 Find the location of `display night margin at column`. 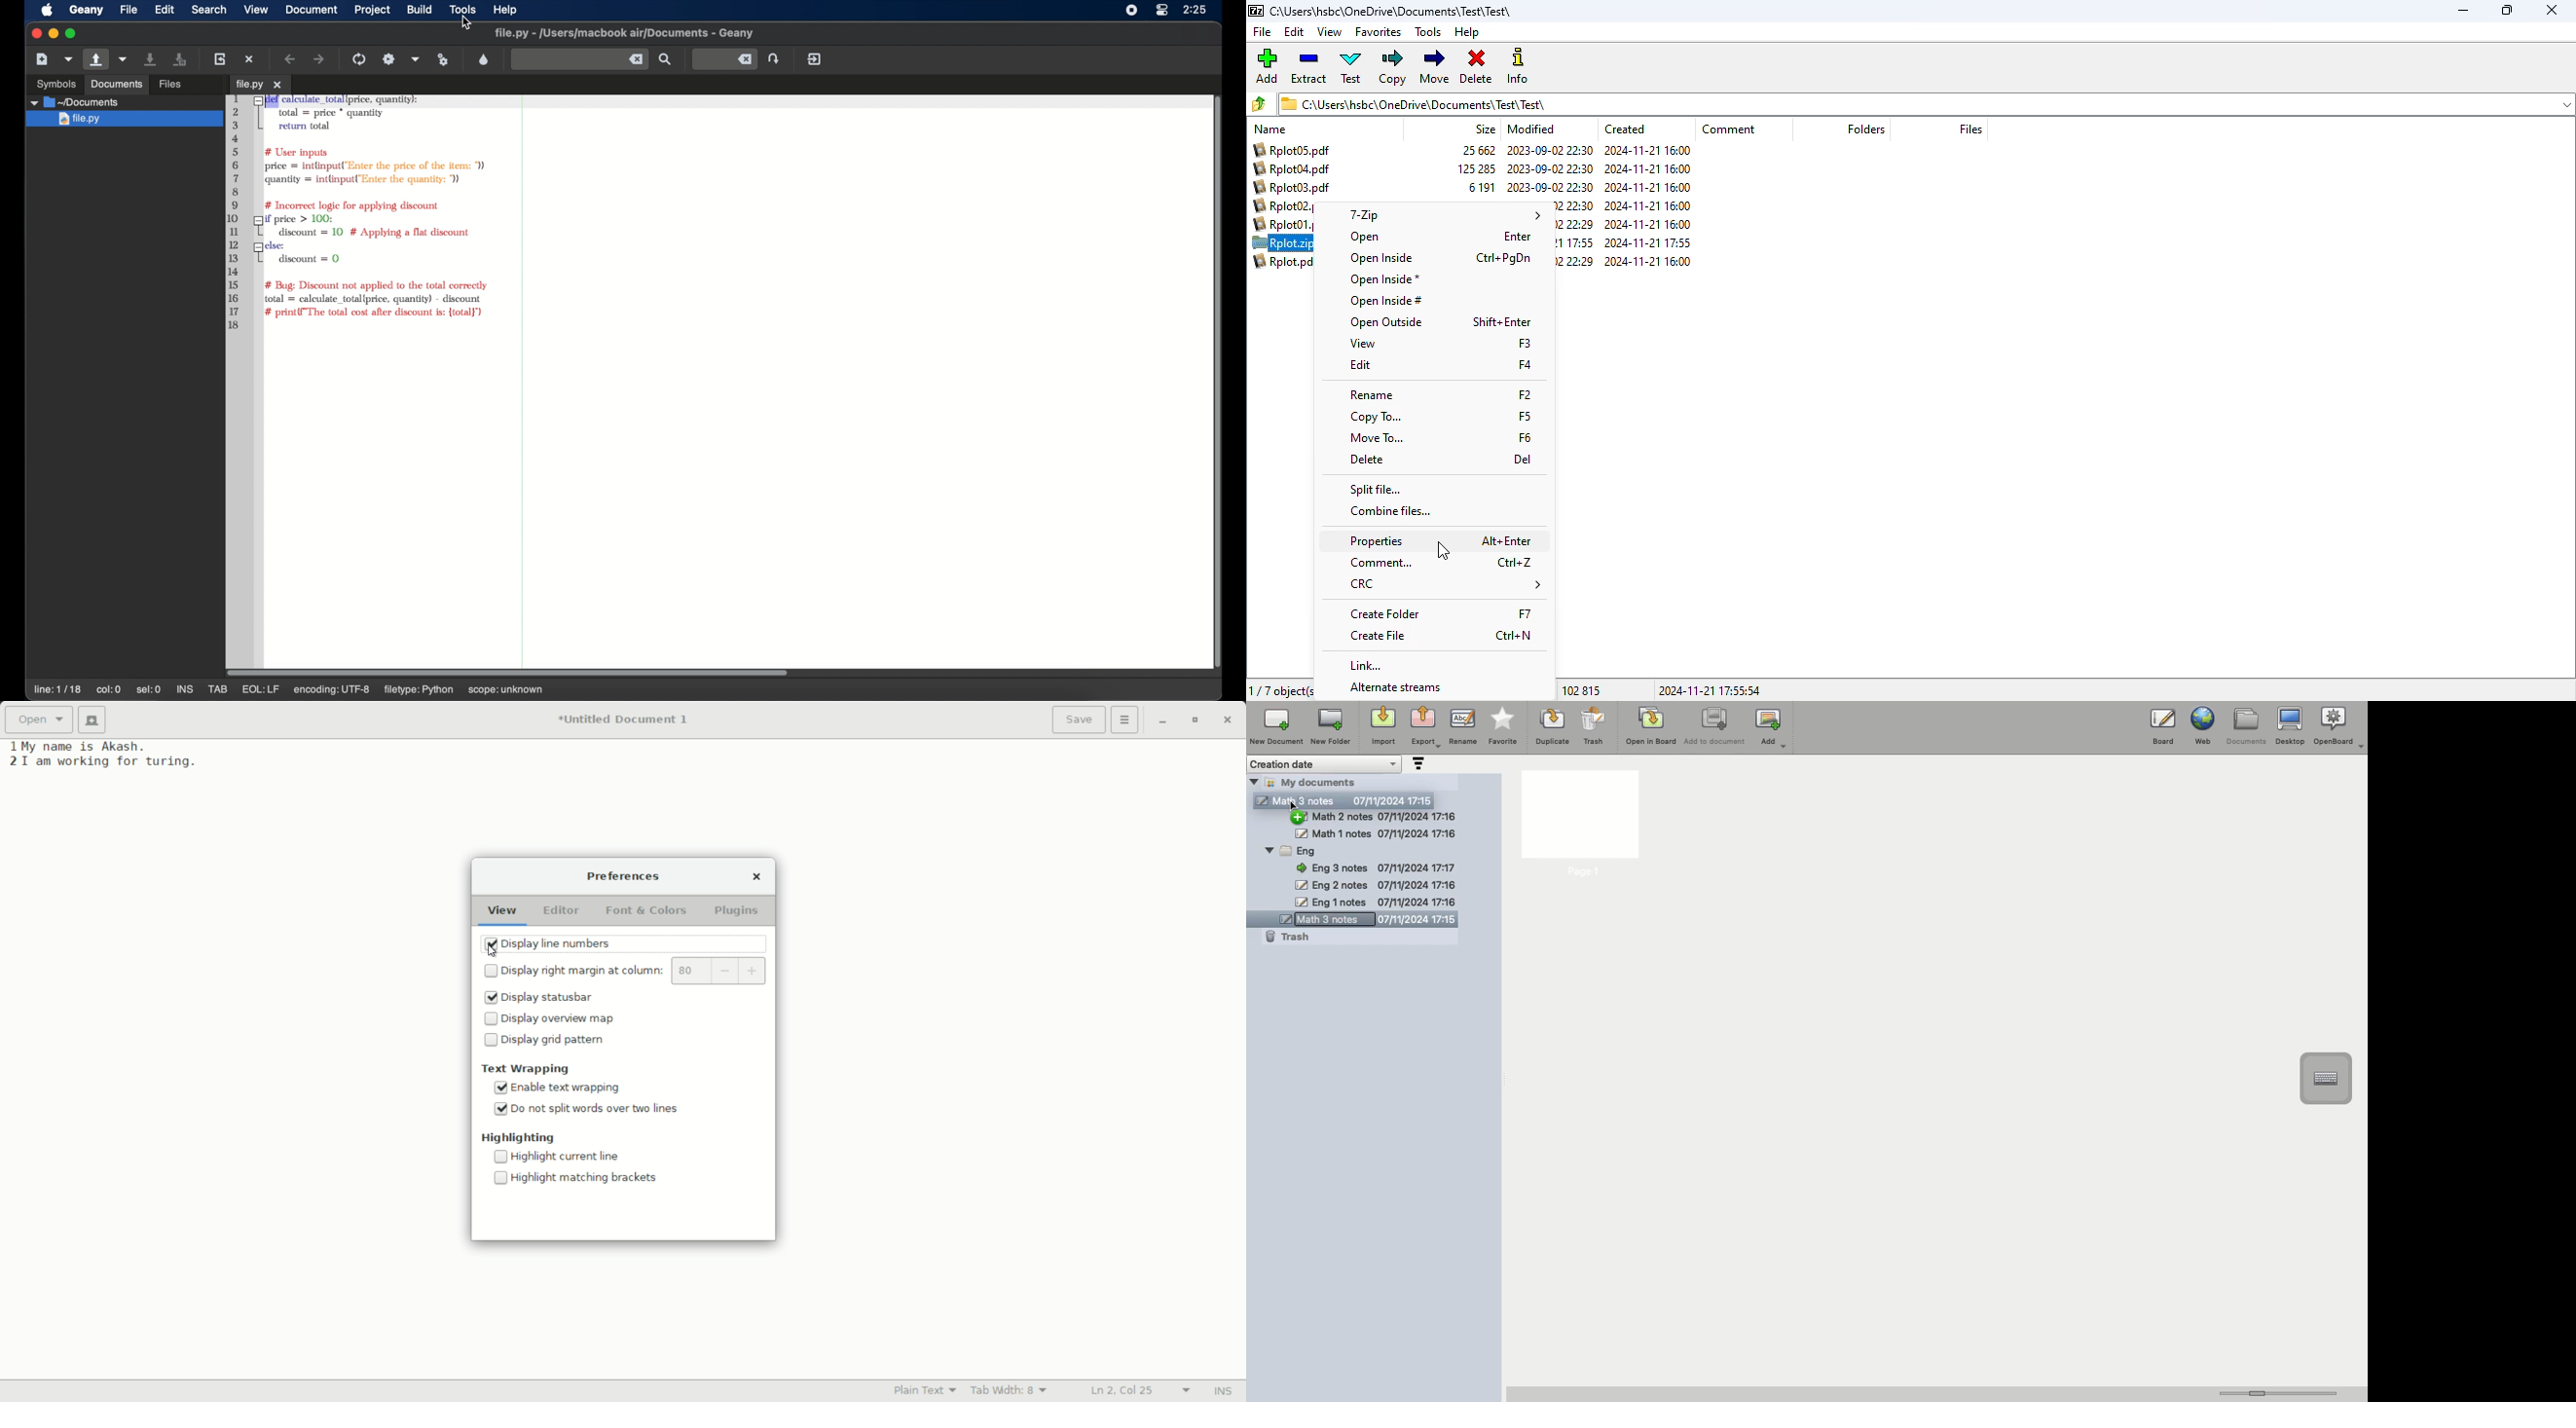

display night margin at column is located at coordinates (585, 970).